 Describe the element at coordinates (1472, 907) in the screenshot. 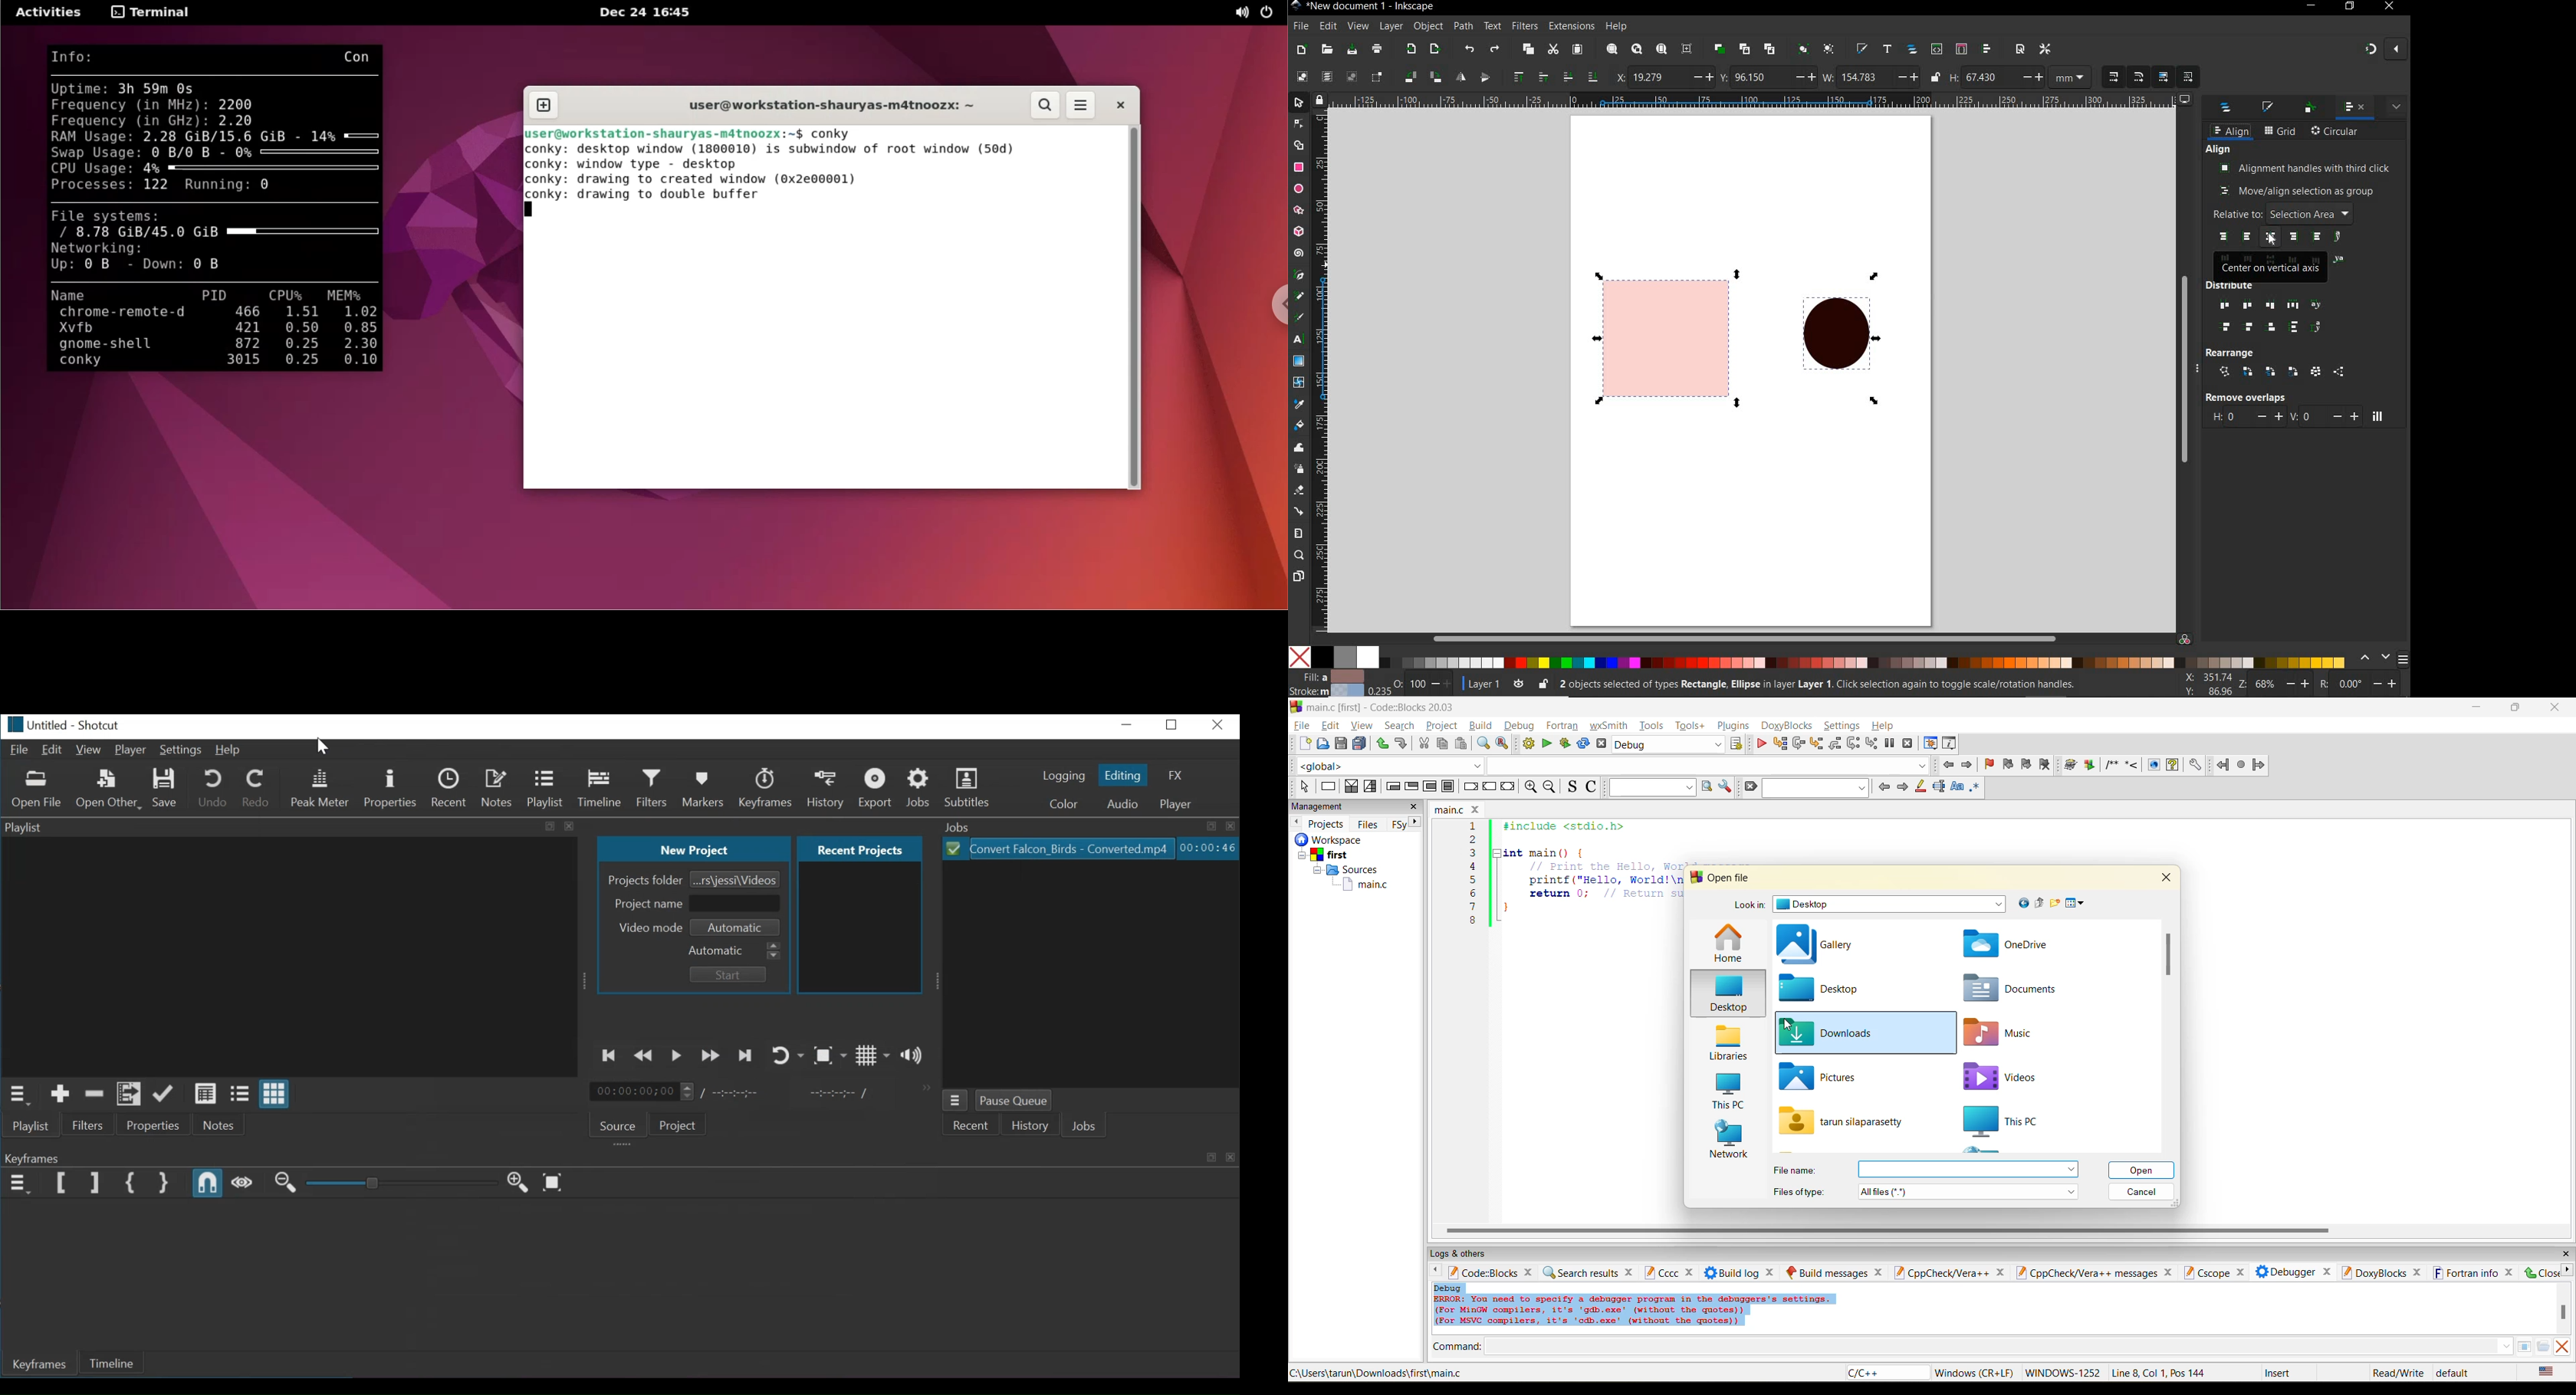

I see `7` at that location.